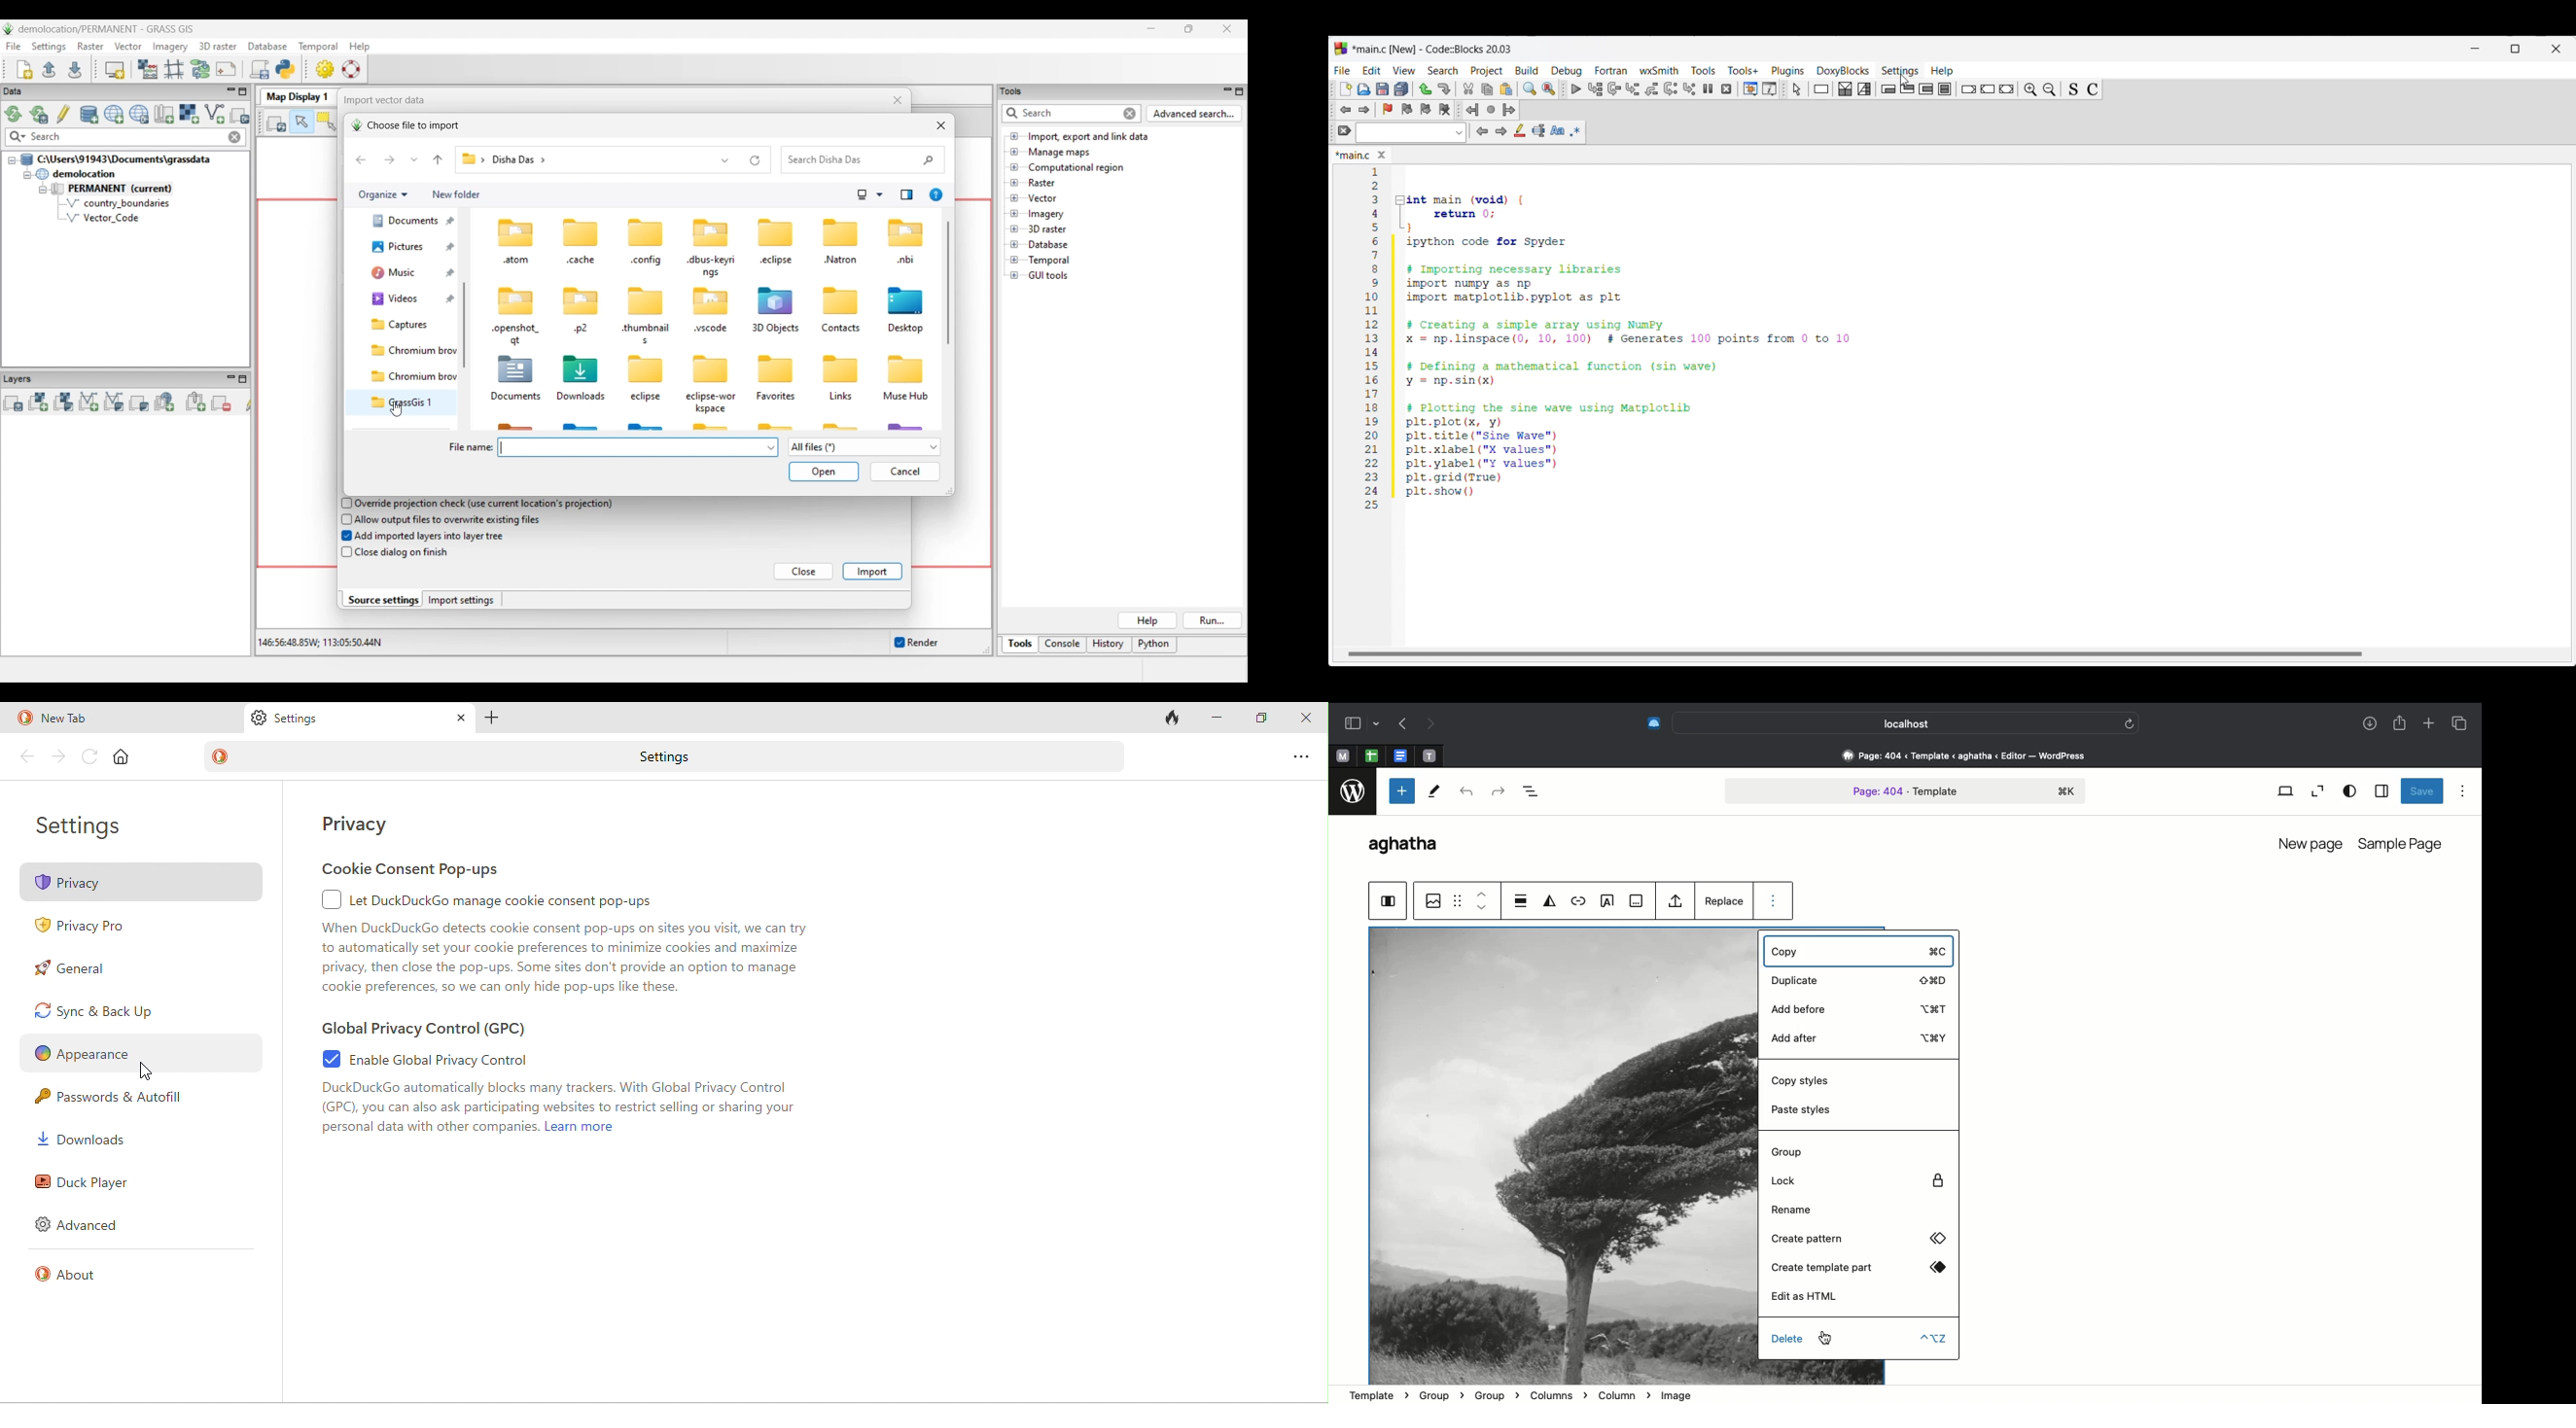 The width and height of the screenshot is (2576, 1428). What do you see at coordinates (1563, 1153) in the screenshot?
I see `image` at bounding box center [1563, 1153].